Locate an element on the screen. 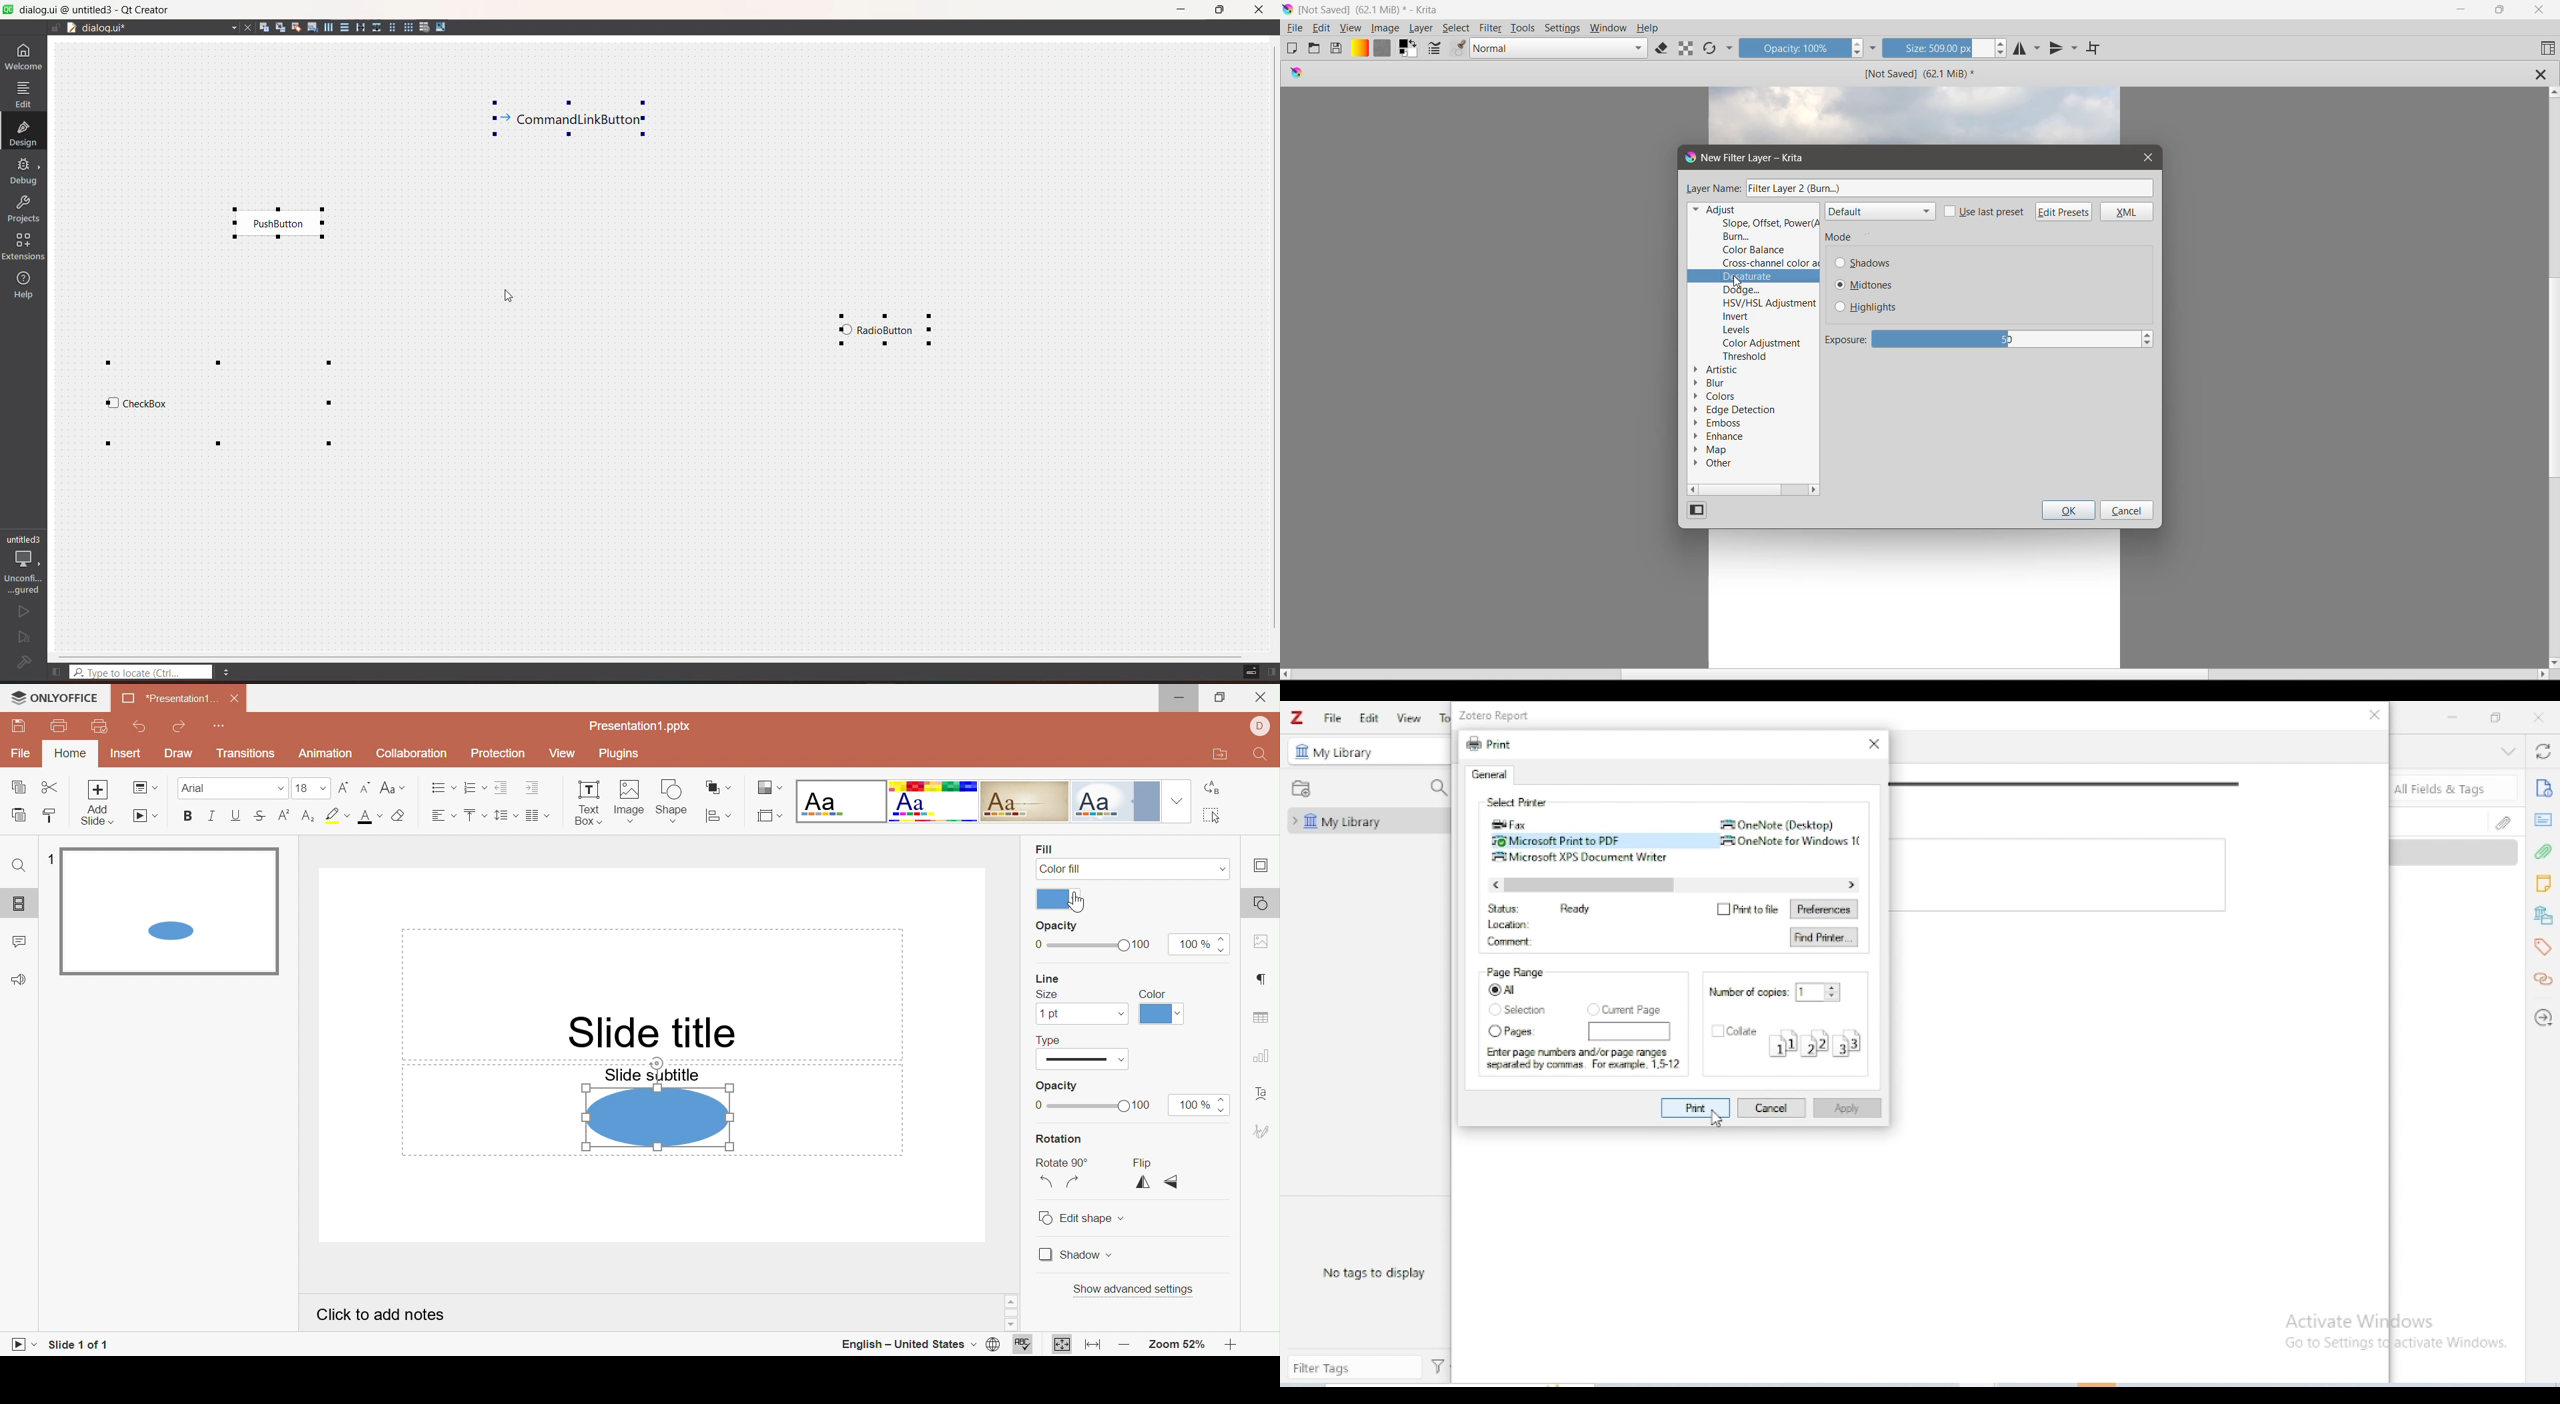  Restore Down is located at coordinates (2499, 10).